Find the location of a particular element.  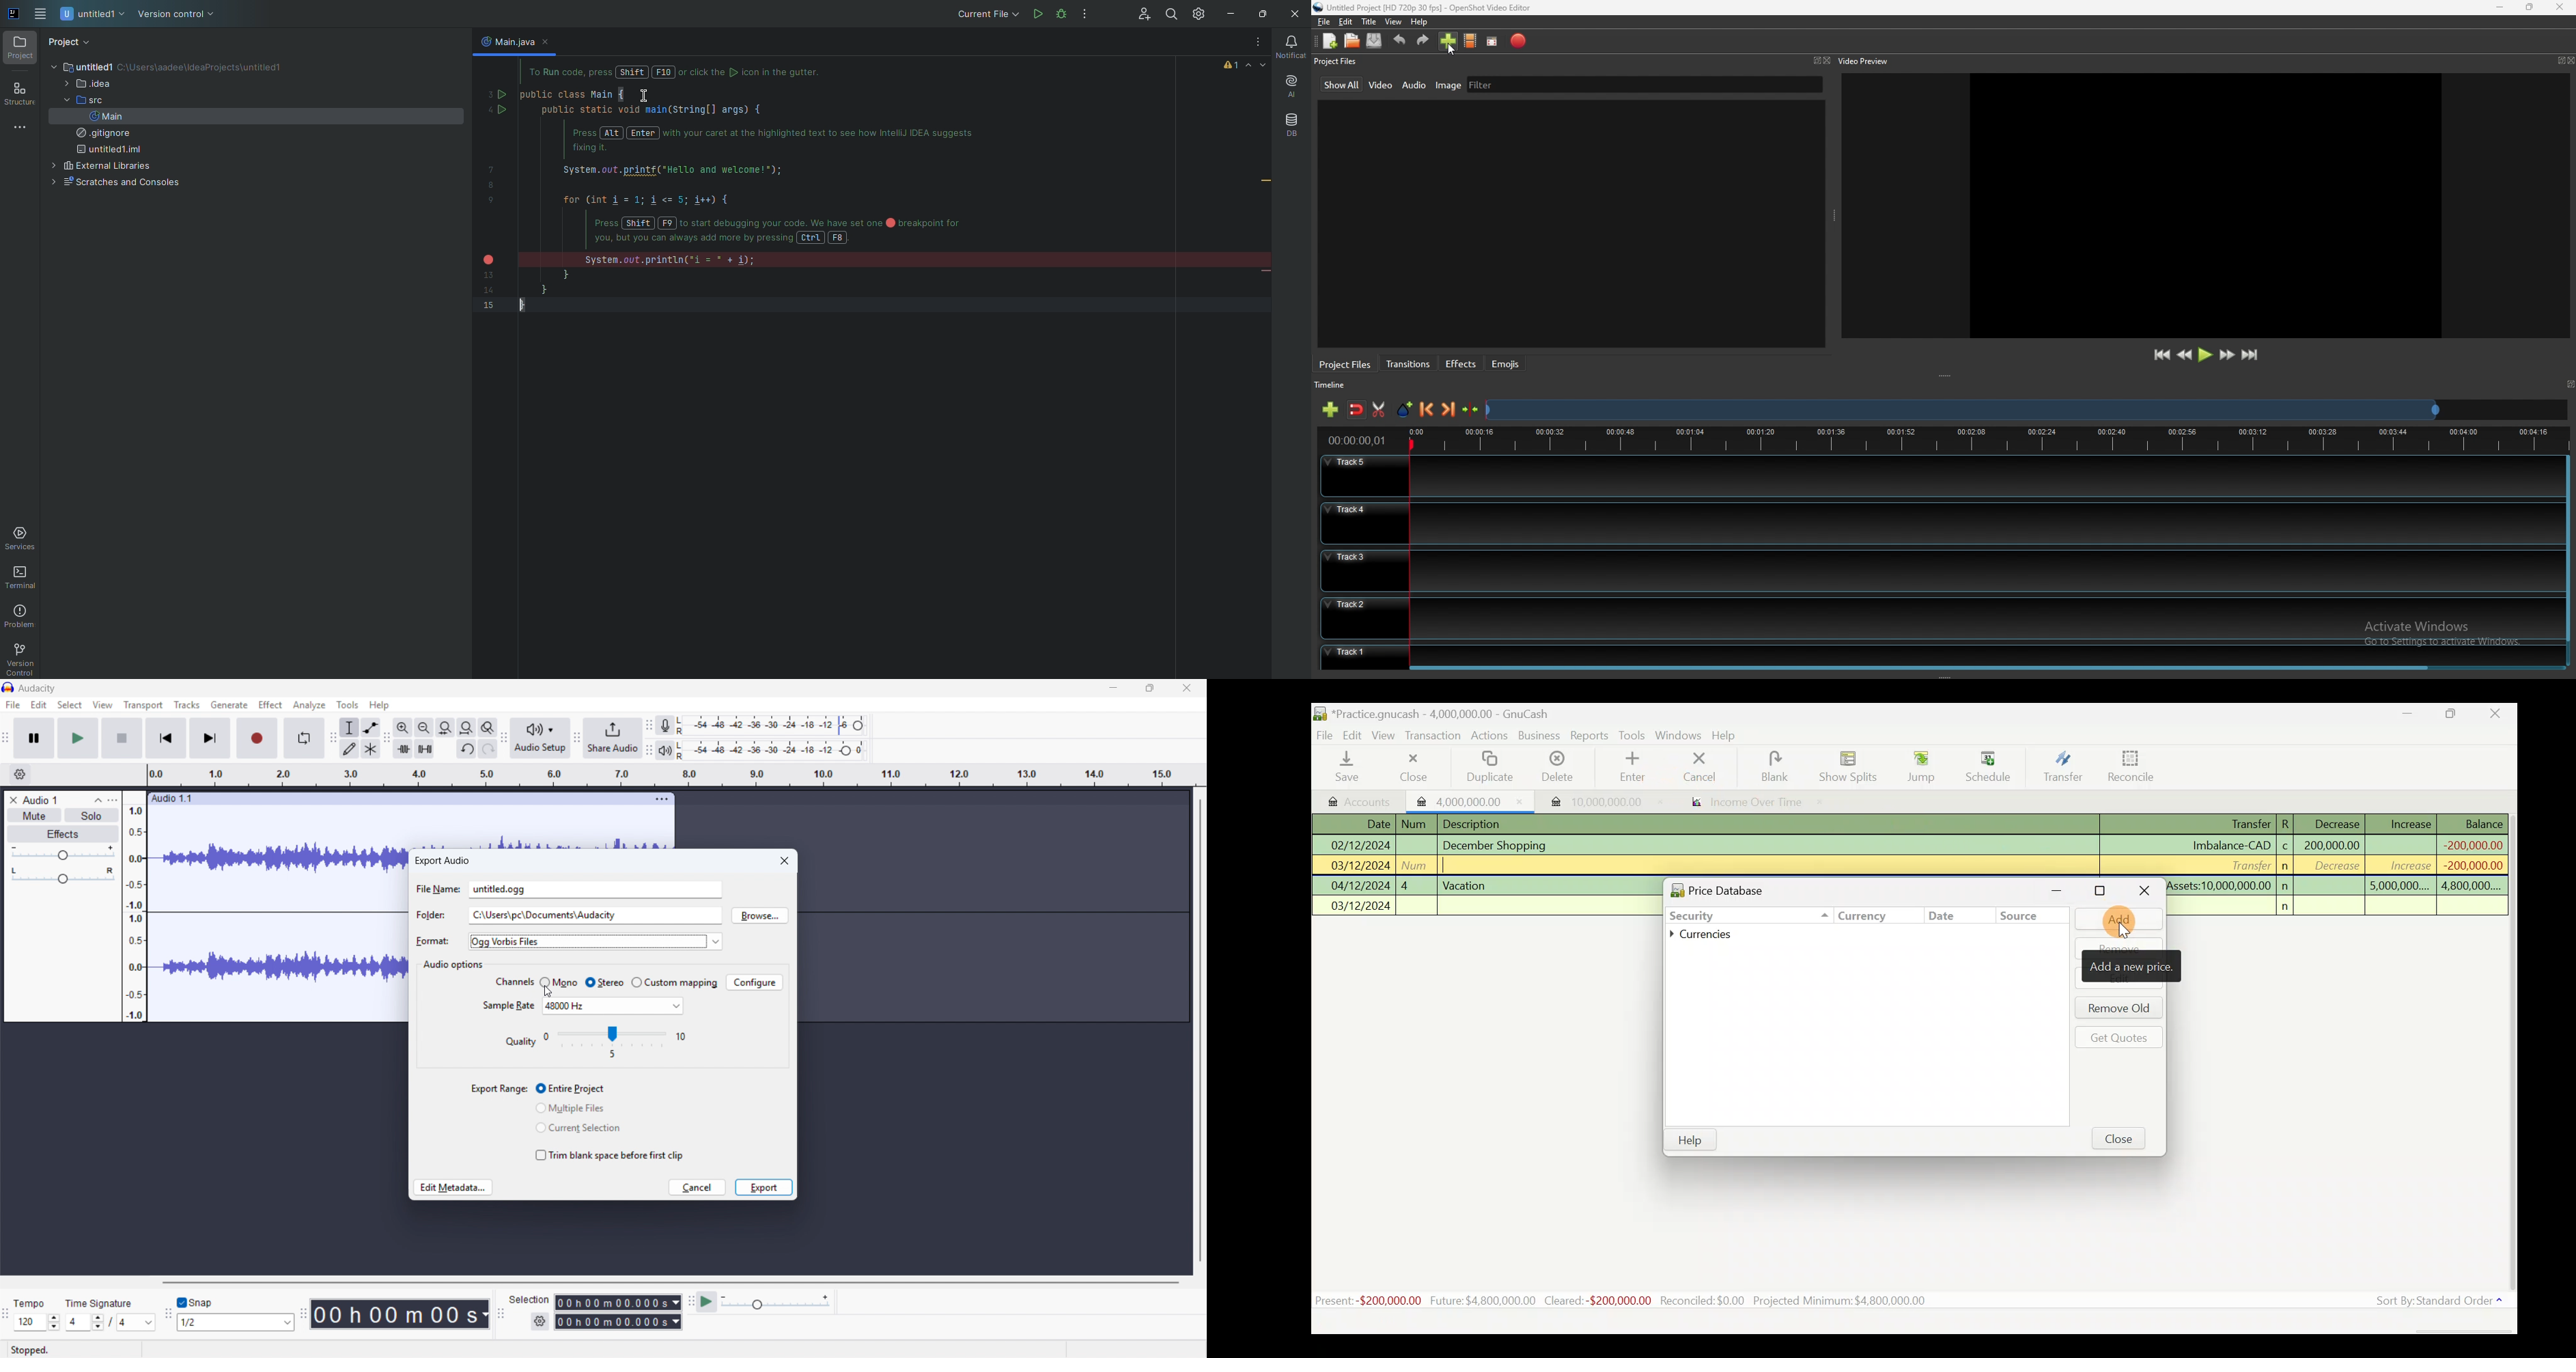

Analyse  is located at coordinates (309, 705).